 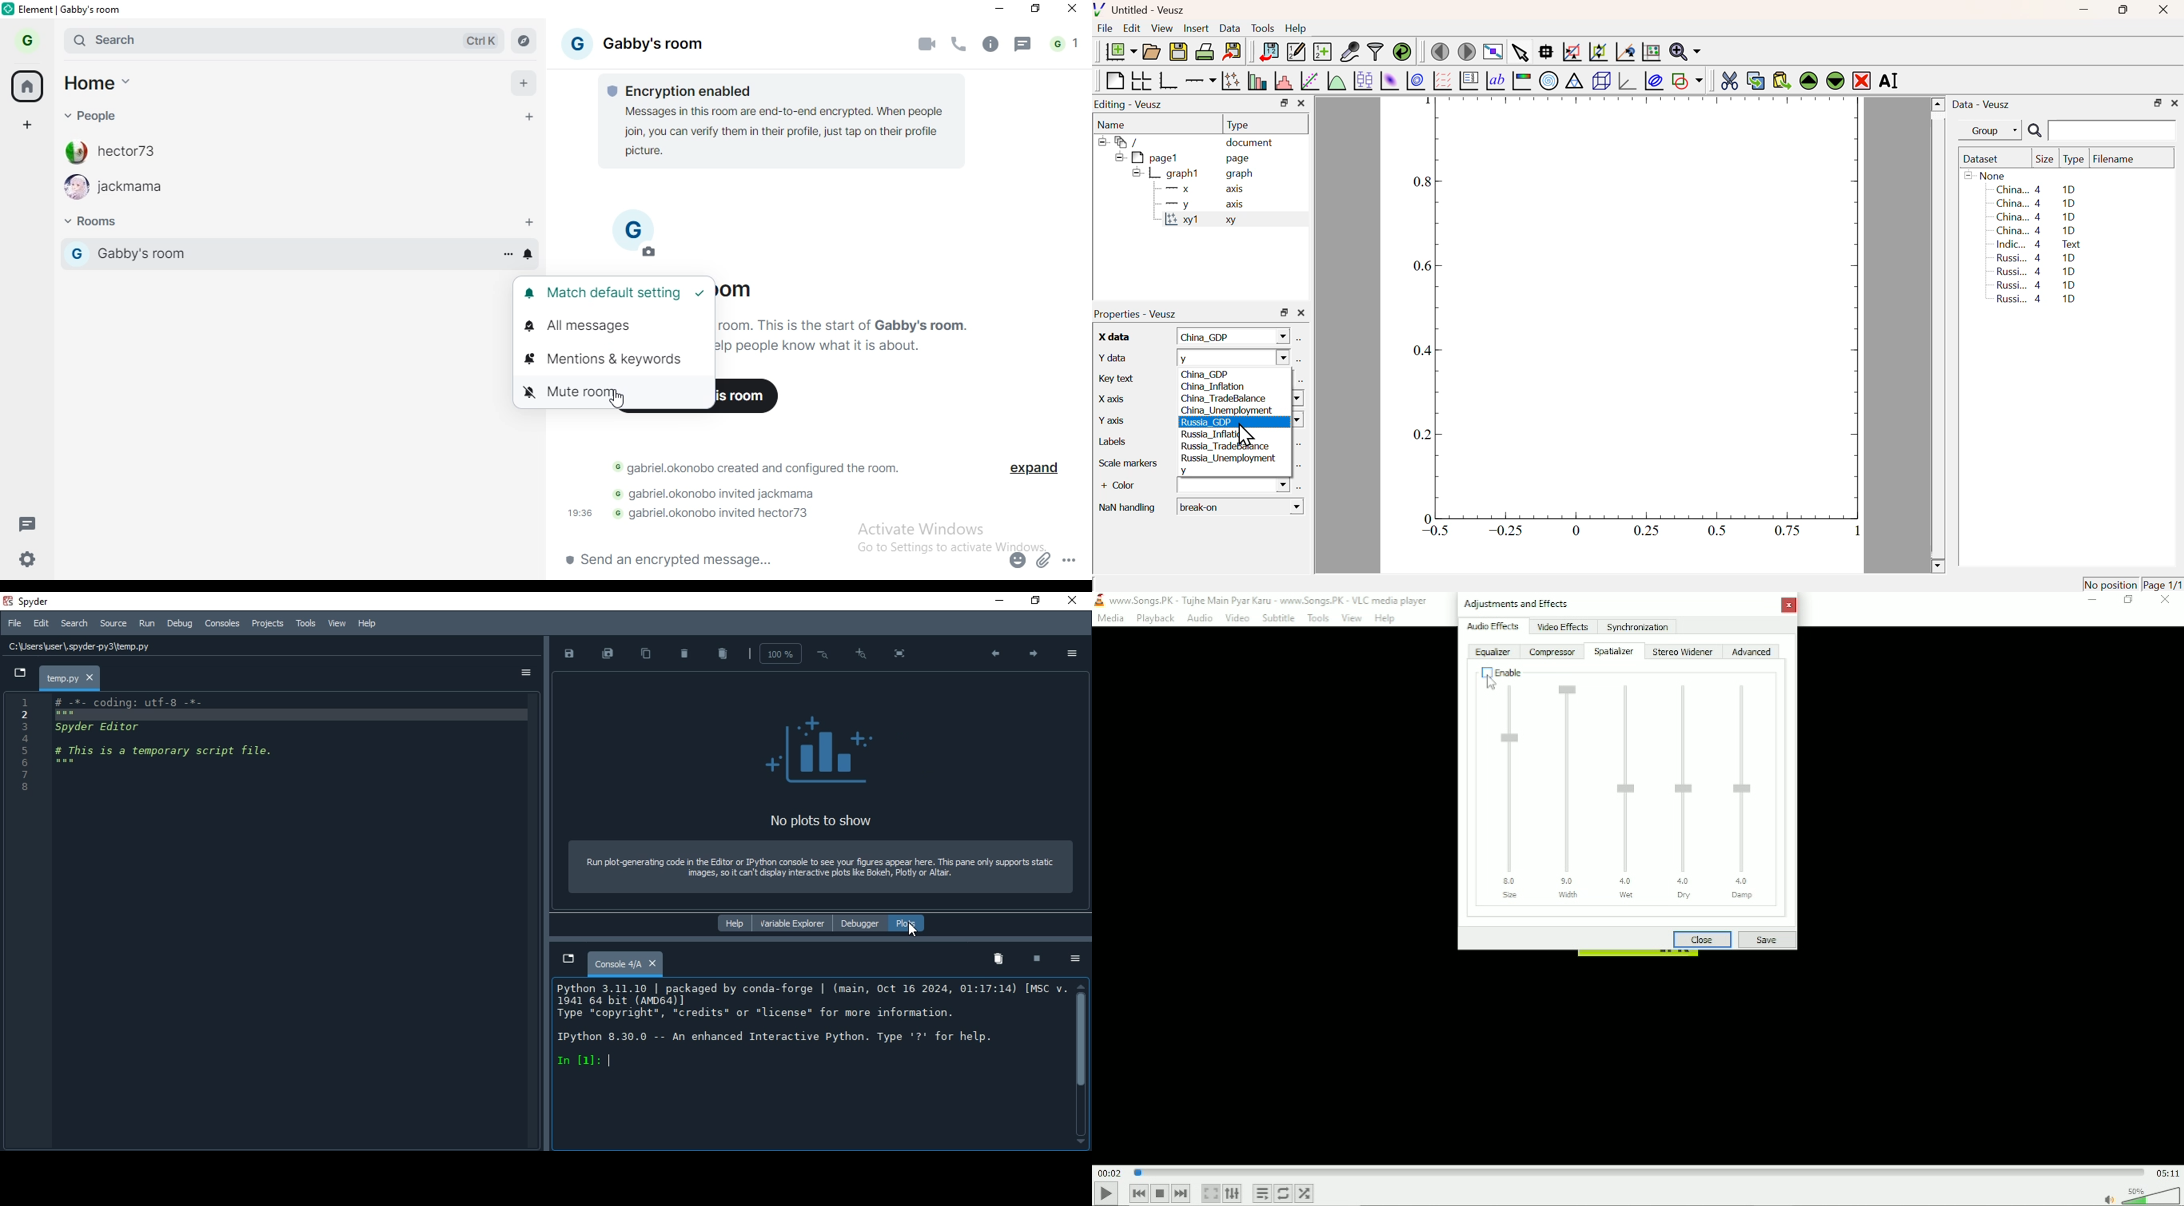 I want to click on gabby's rooom, so click(x=666, y=44).